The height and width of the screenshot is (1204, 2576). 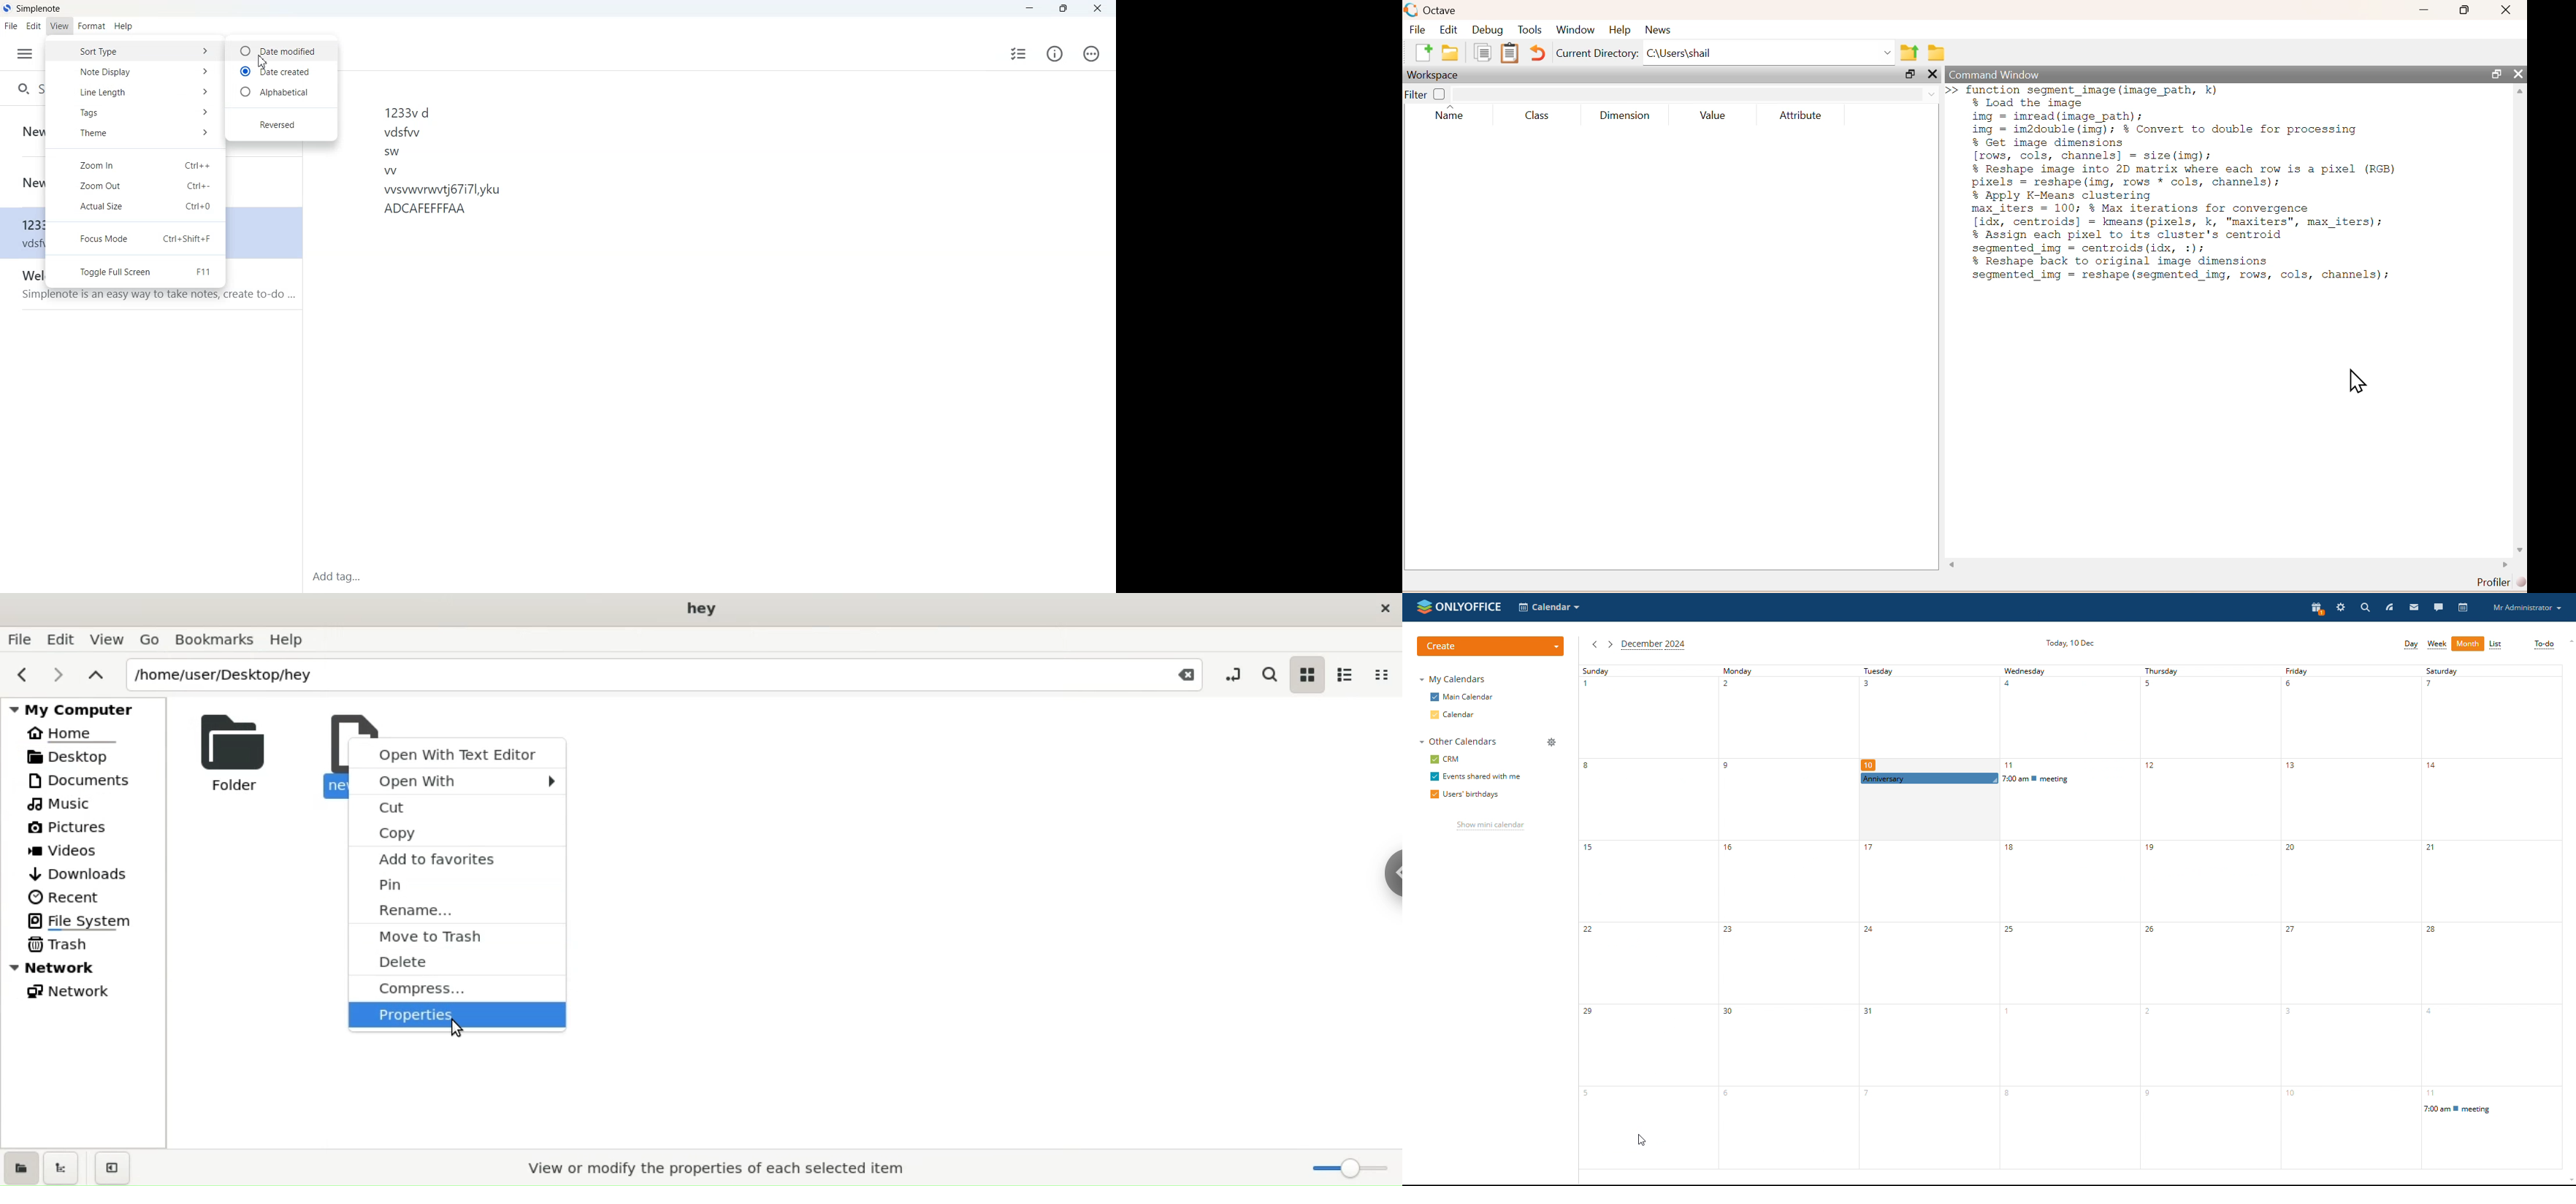 I want to click on current date, so click(x=2069, y=643).